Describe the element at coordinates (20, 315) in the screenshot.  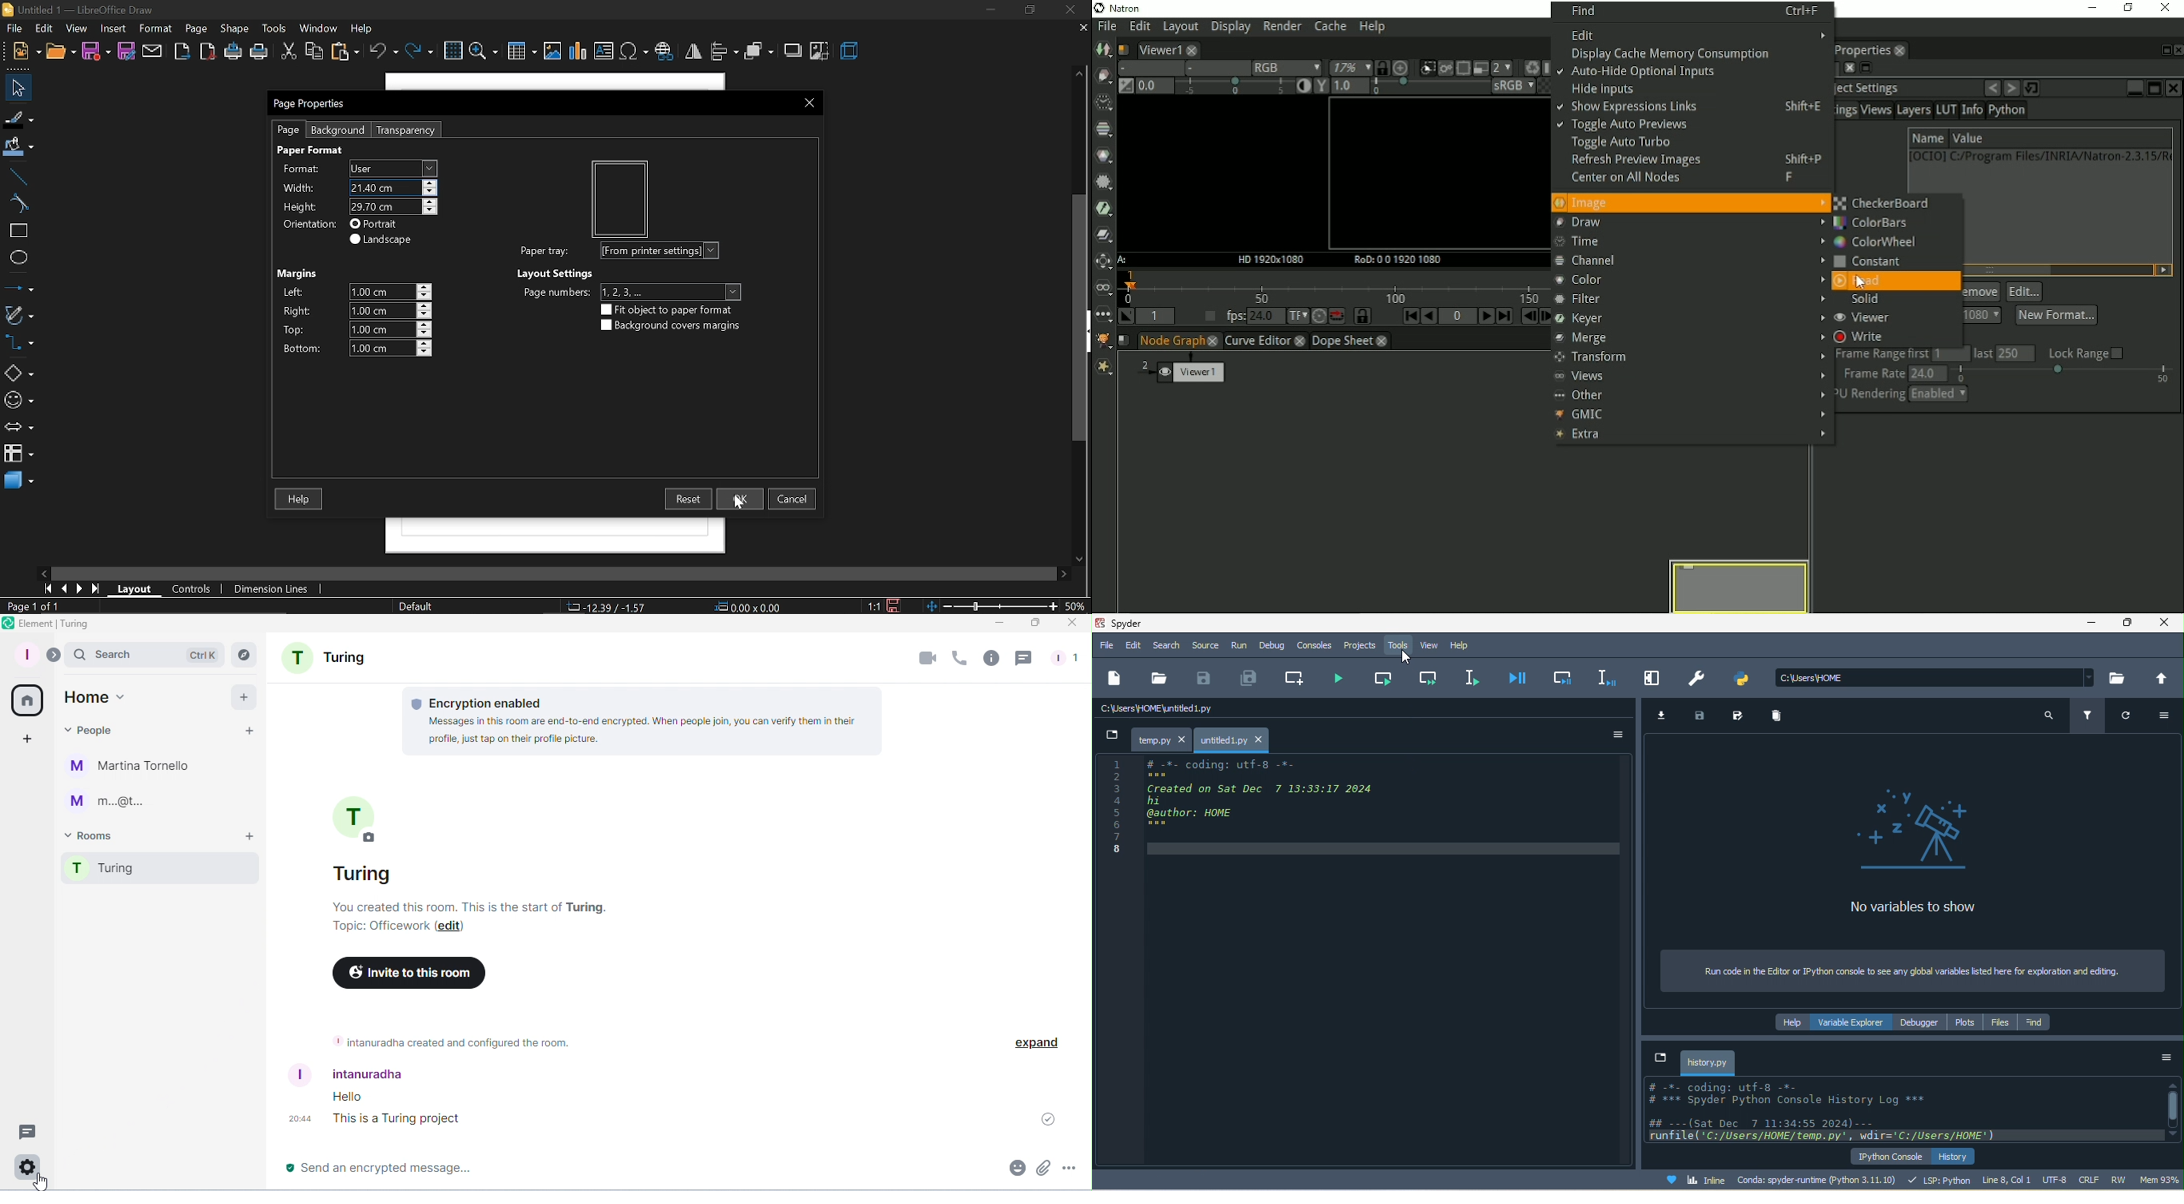
I see `curves and polygon` at that location.